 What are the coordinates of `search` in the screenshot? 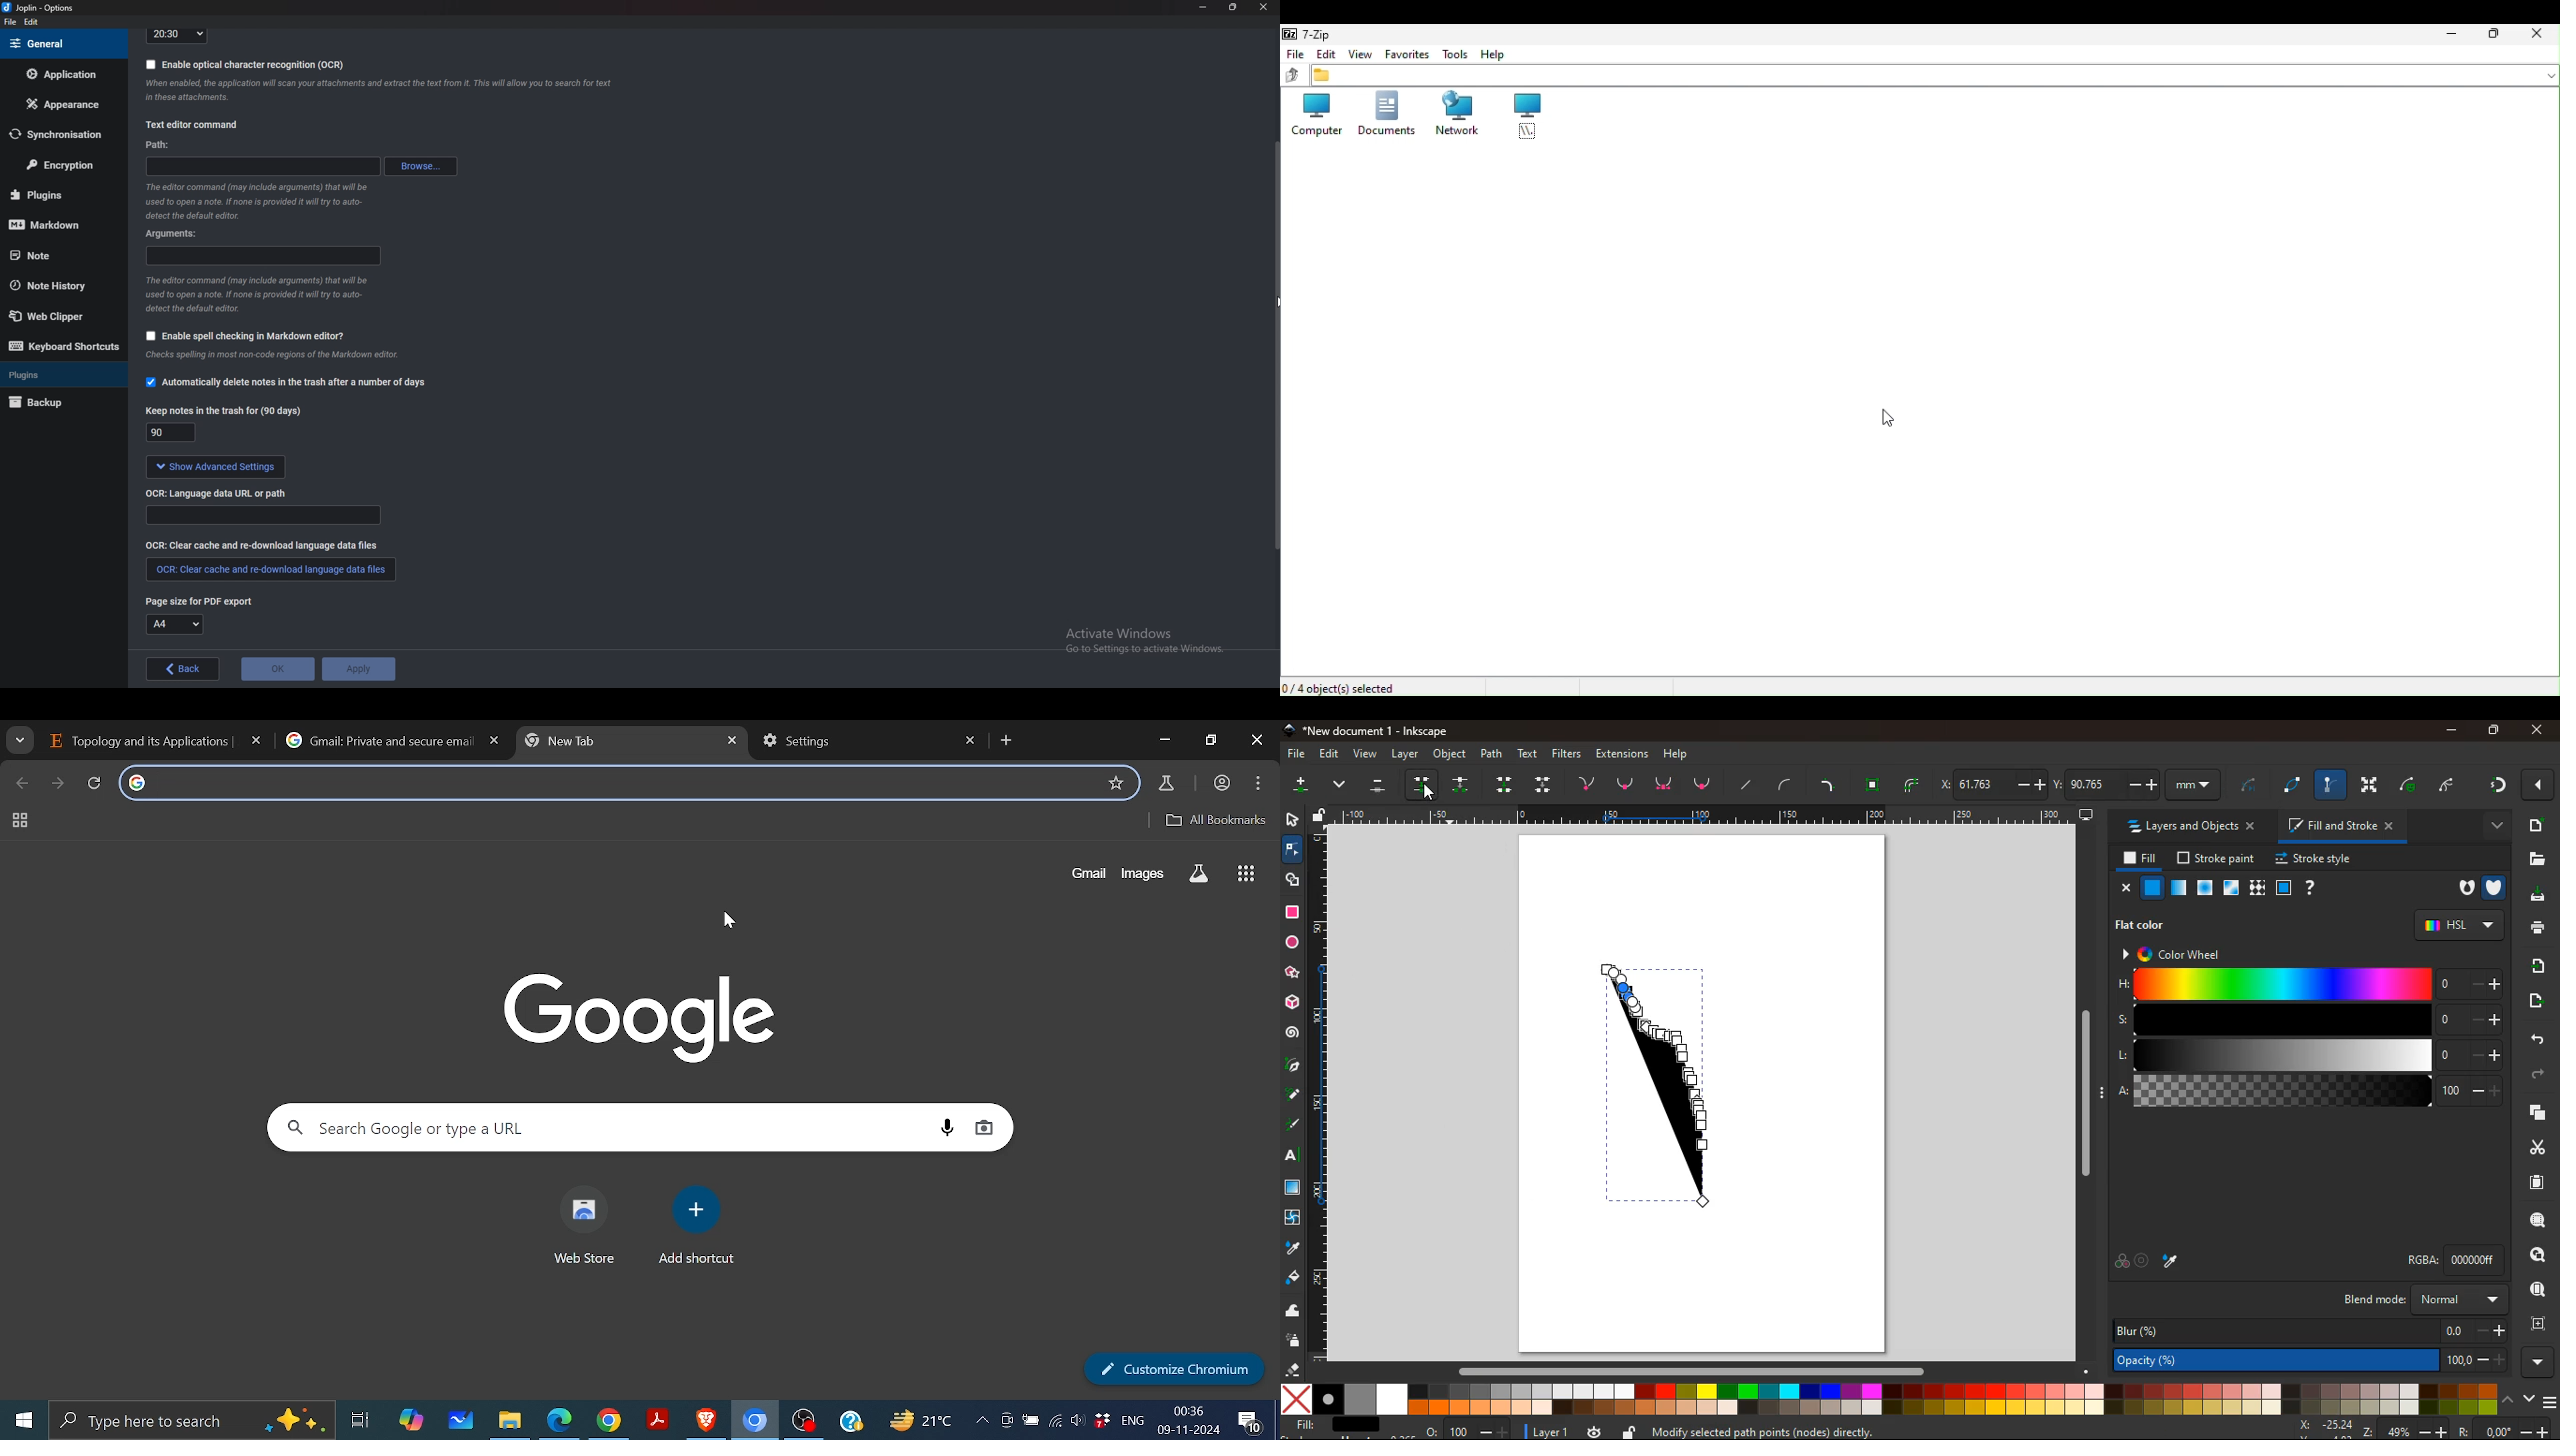 It's located at (2534, 1220).